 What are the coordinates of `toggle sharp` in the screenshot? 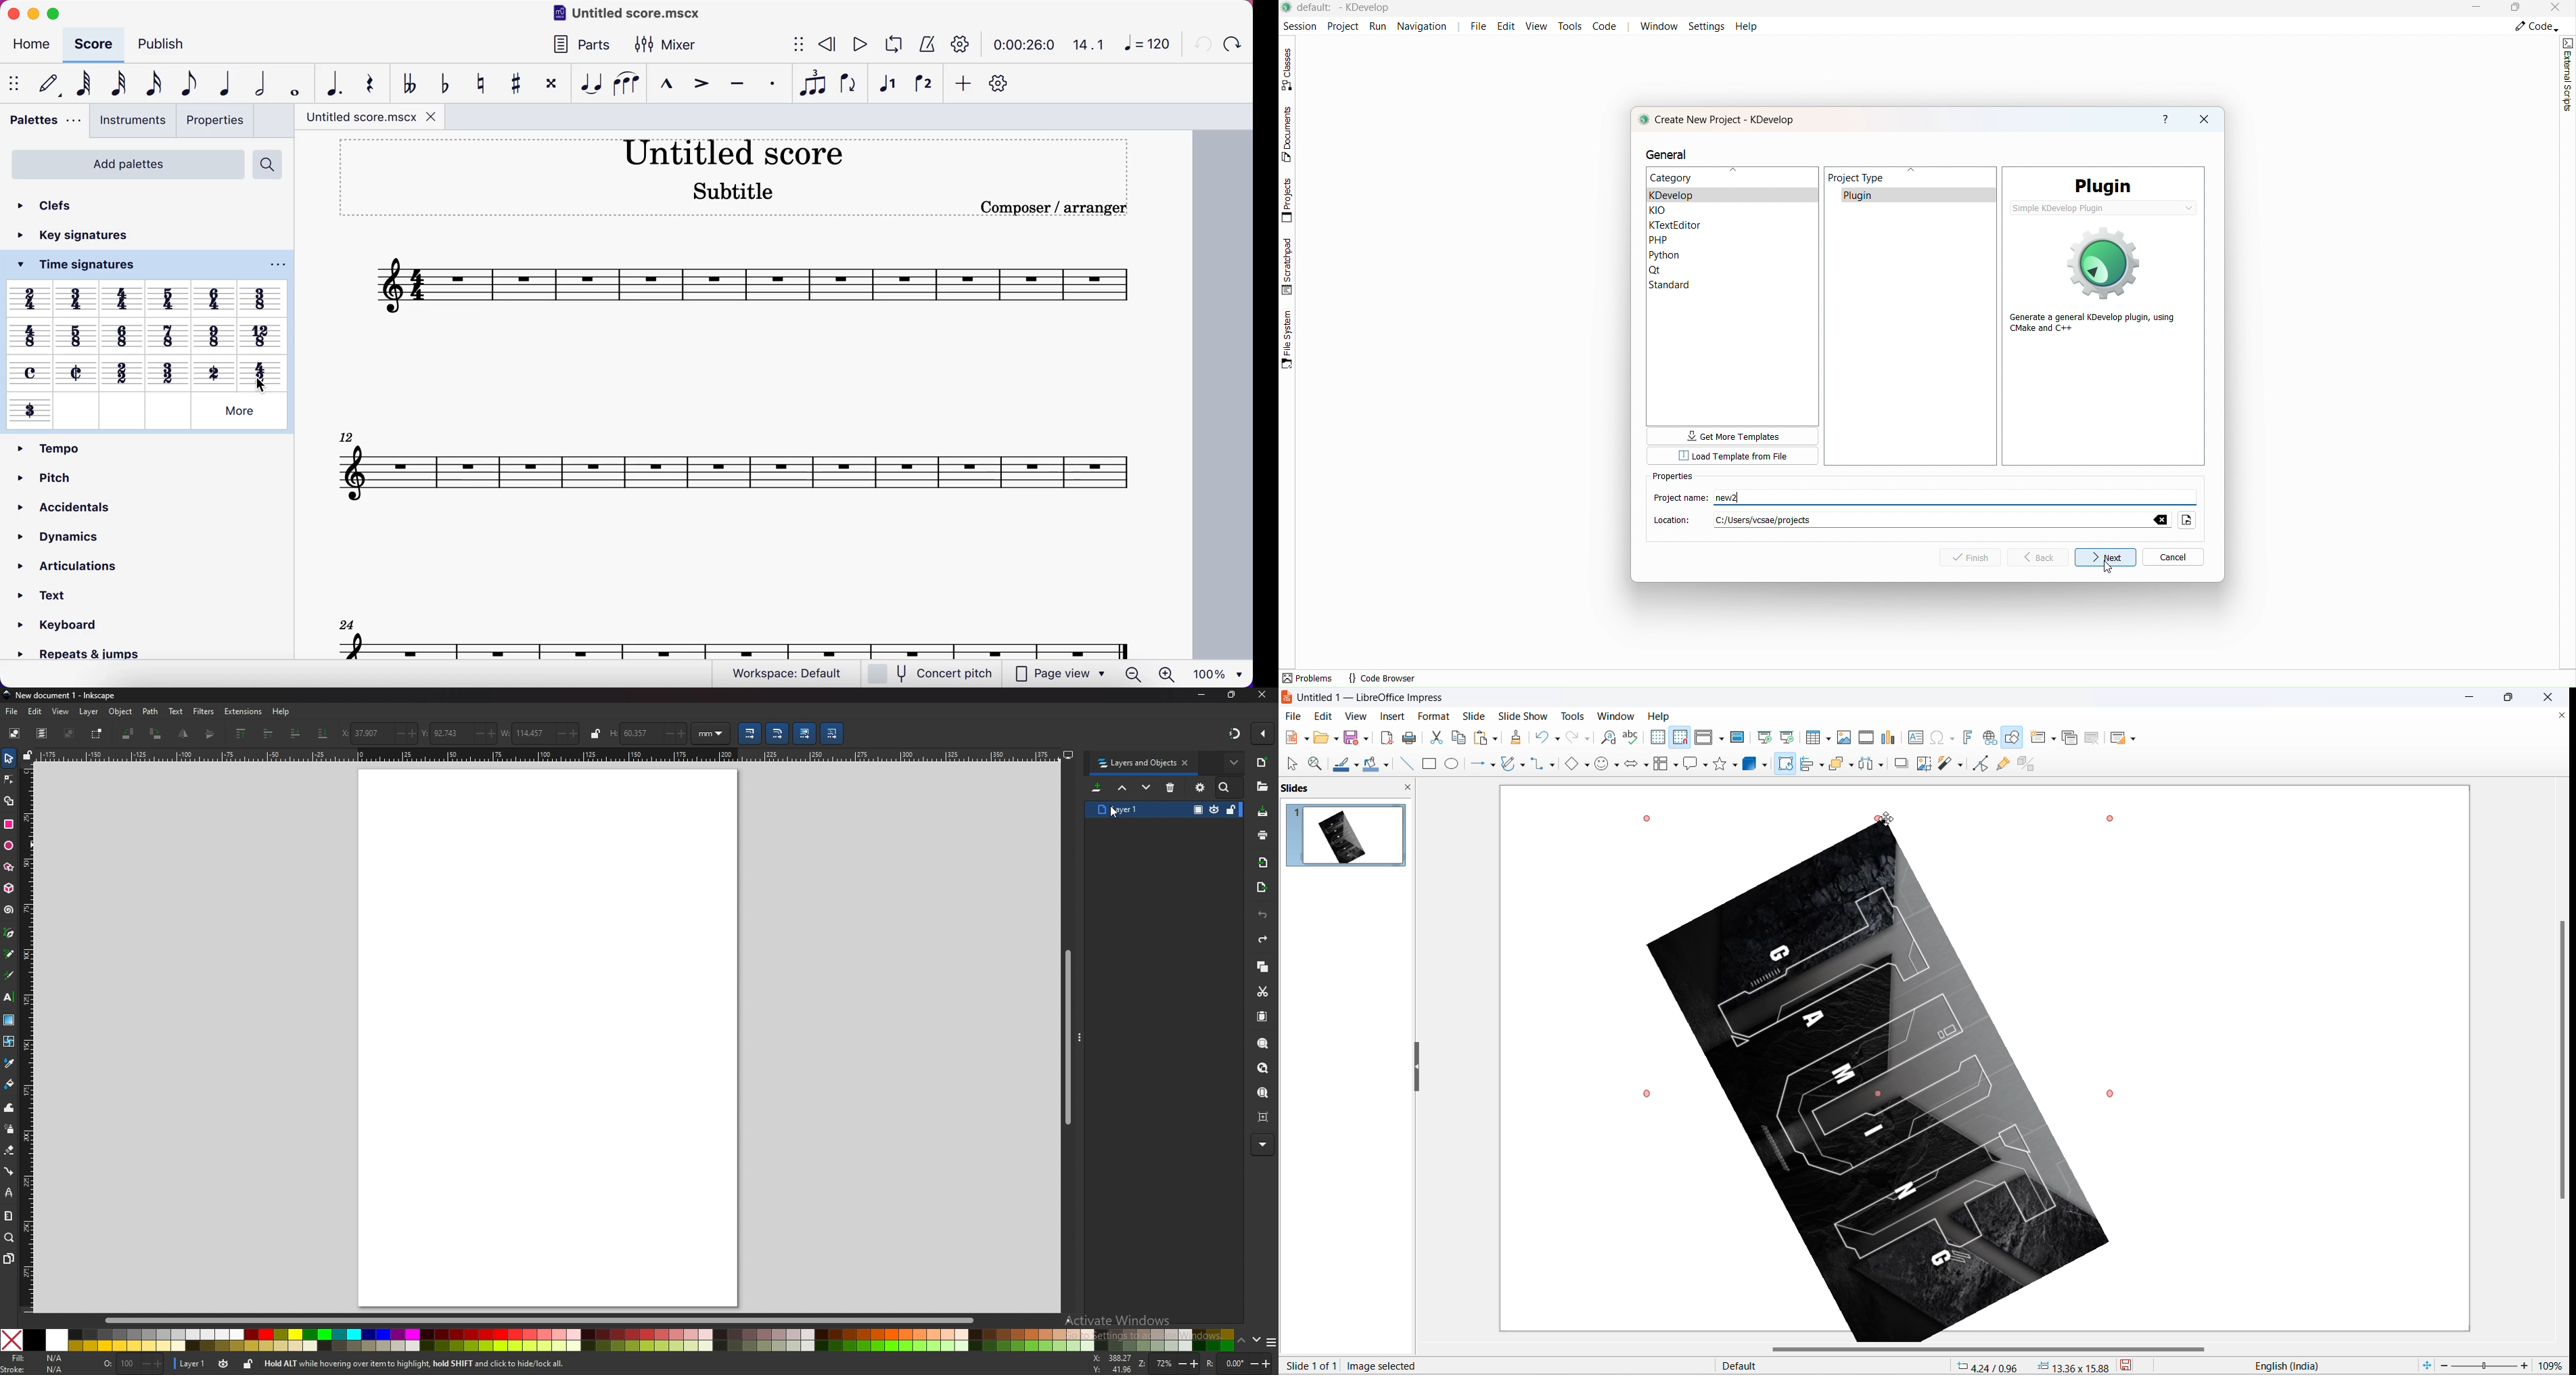 It's located at (514, 82).